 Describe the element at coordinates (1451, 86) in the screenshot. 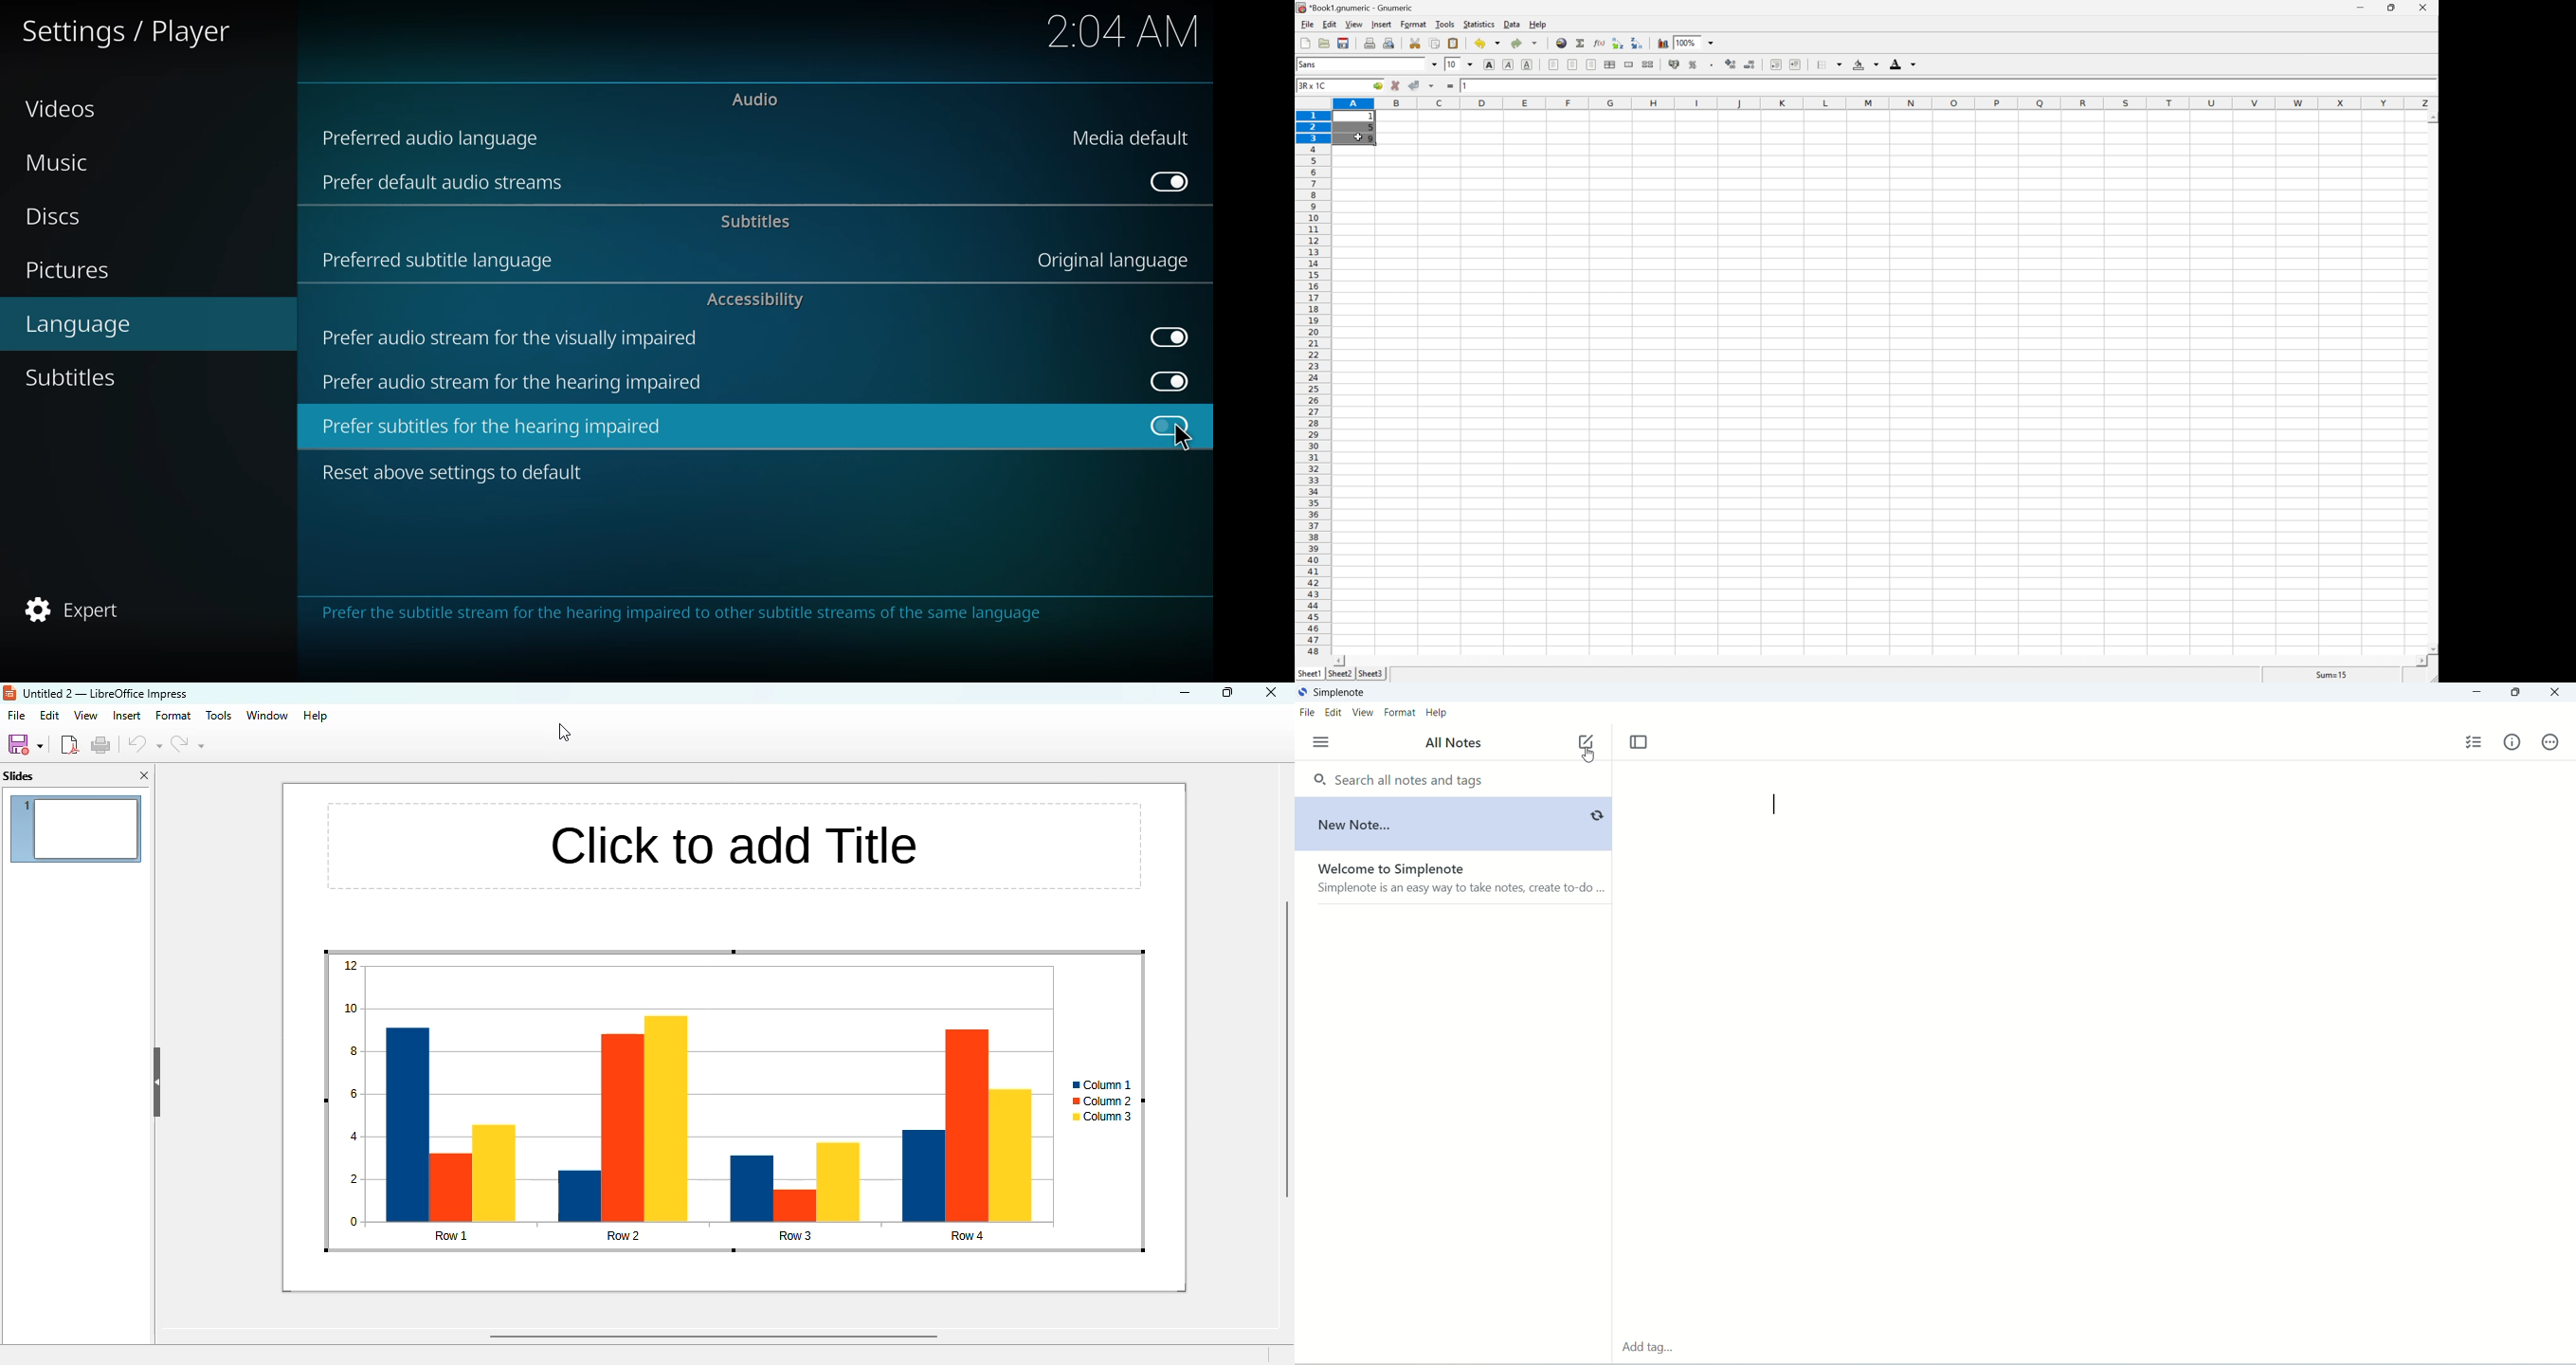

I see `enter formula` at that location.